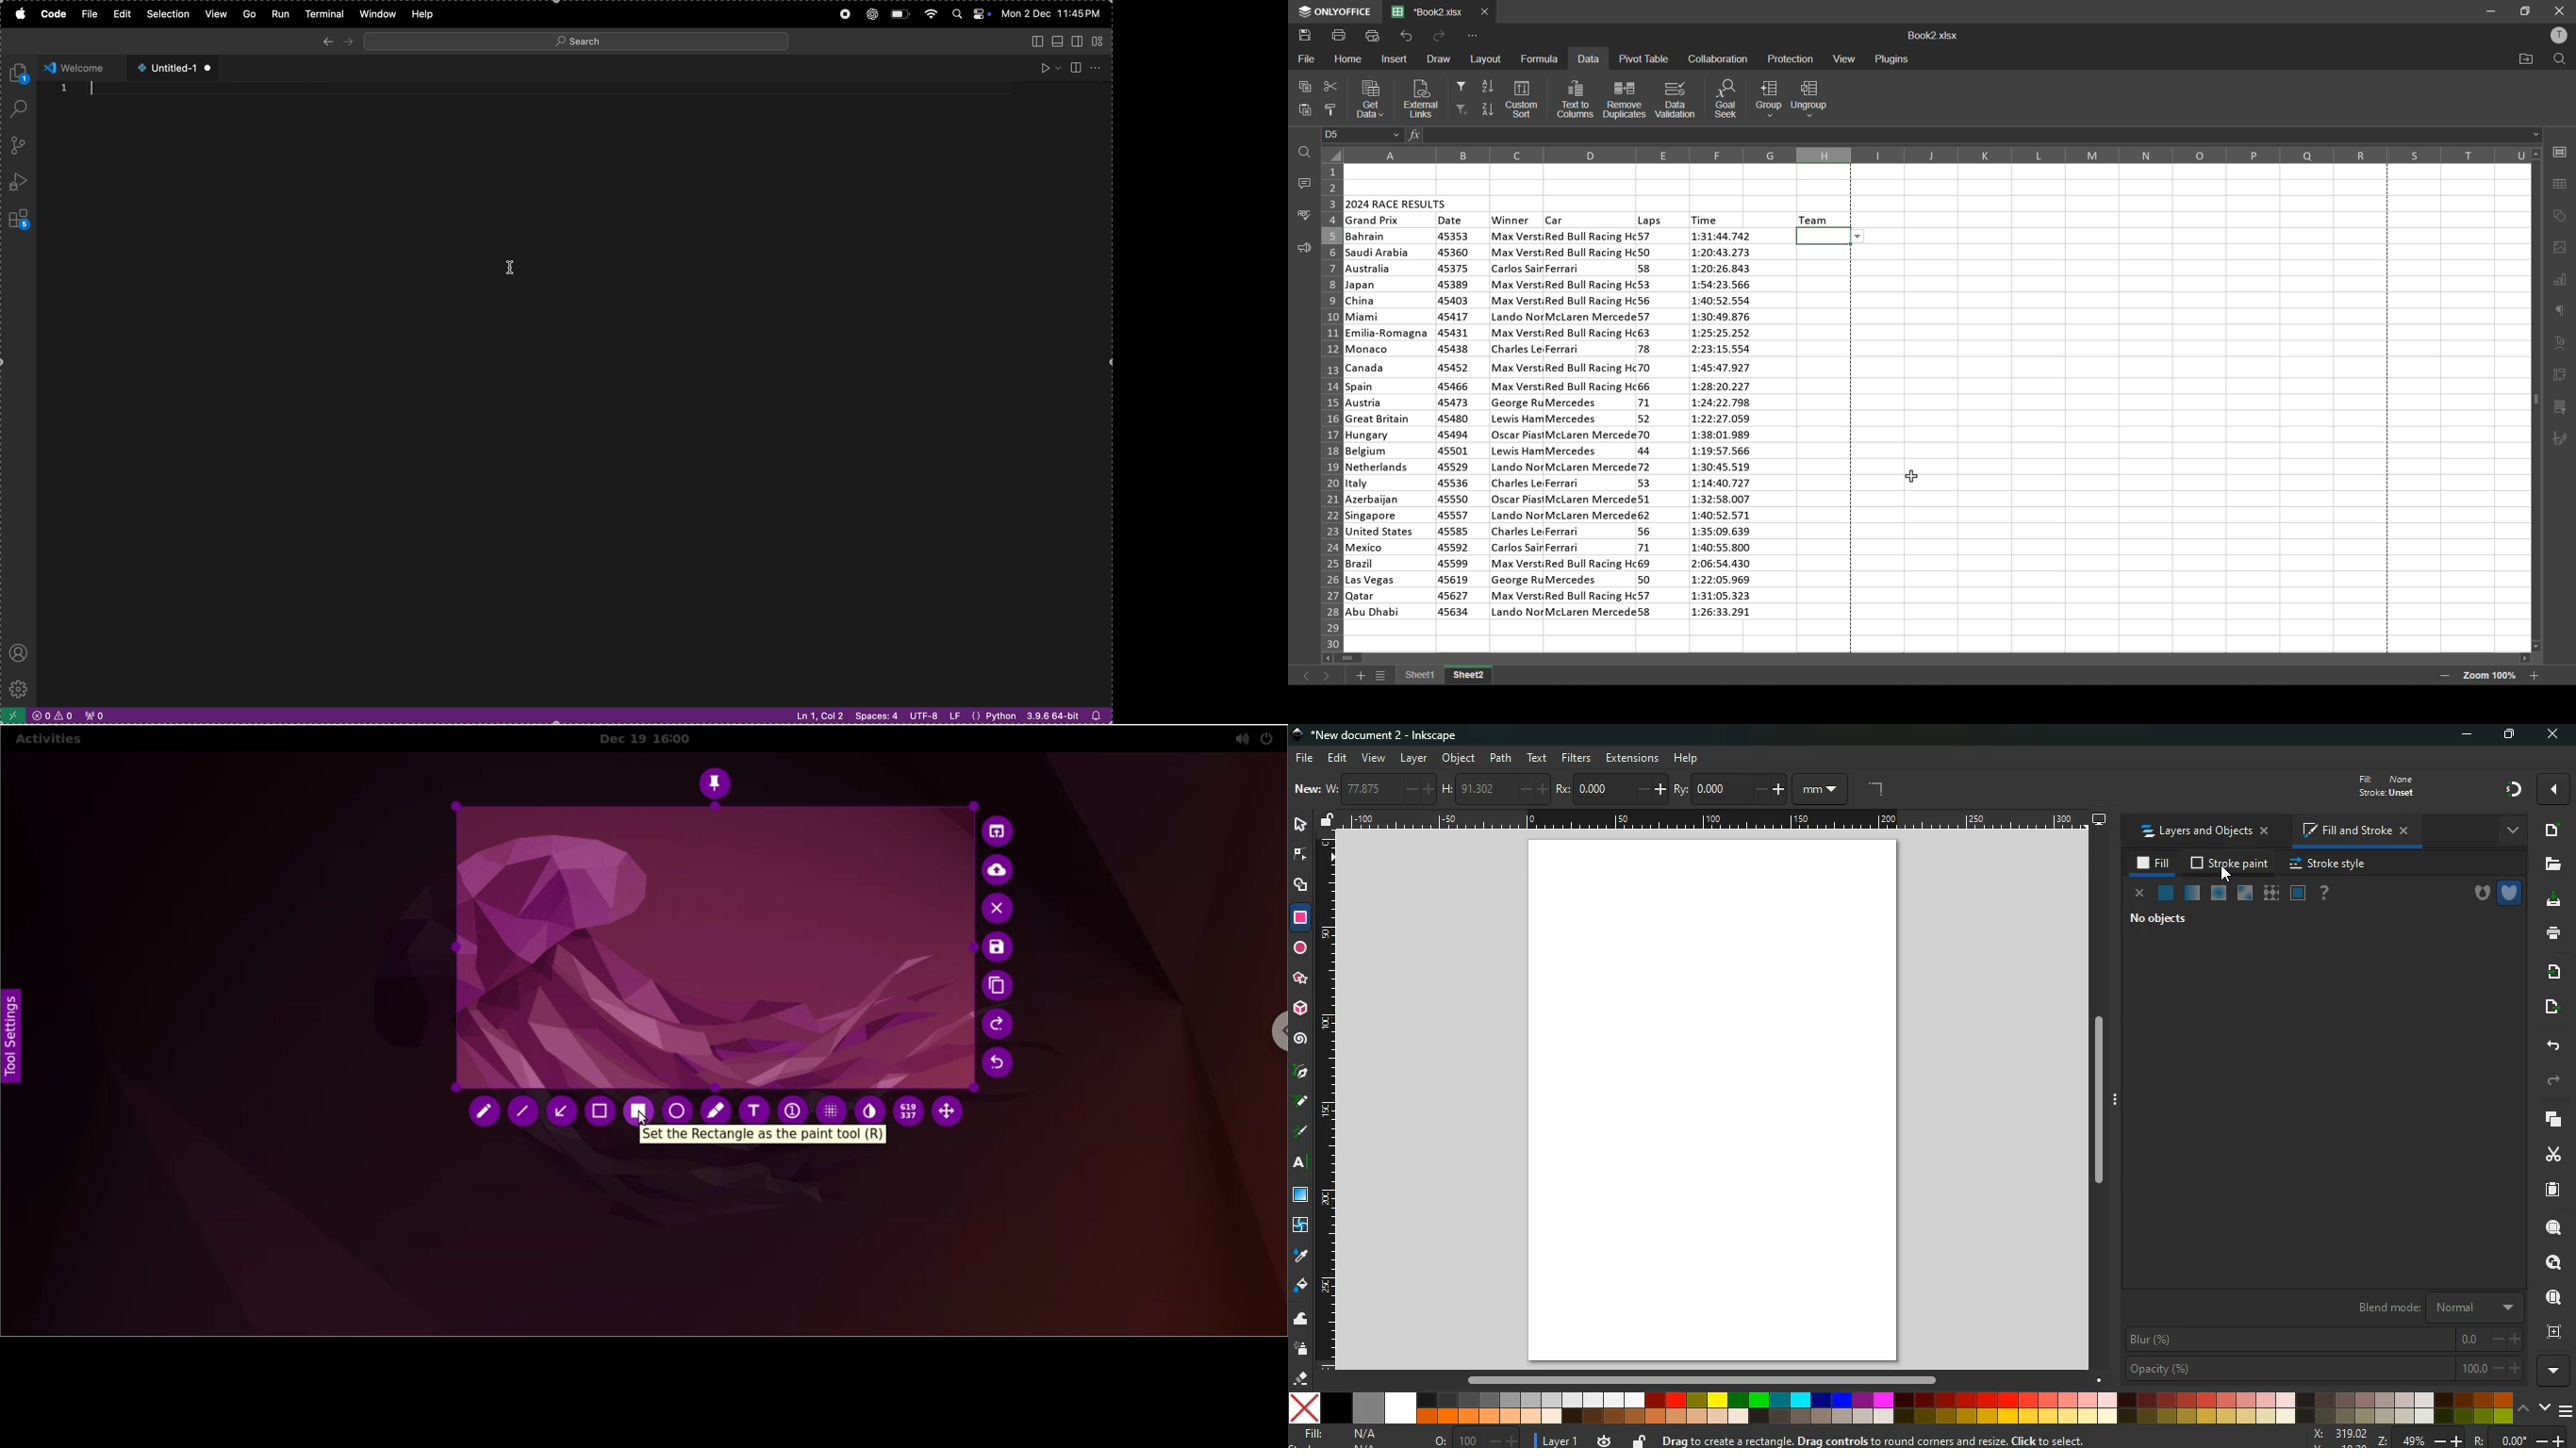 Image resolution: width=2576 pixels, height=1456 pixels. I want to click on 2024 race results, so click(1398, 202).